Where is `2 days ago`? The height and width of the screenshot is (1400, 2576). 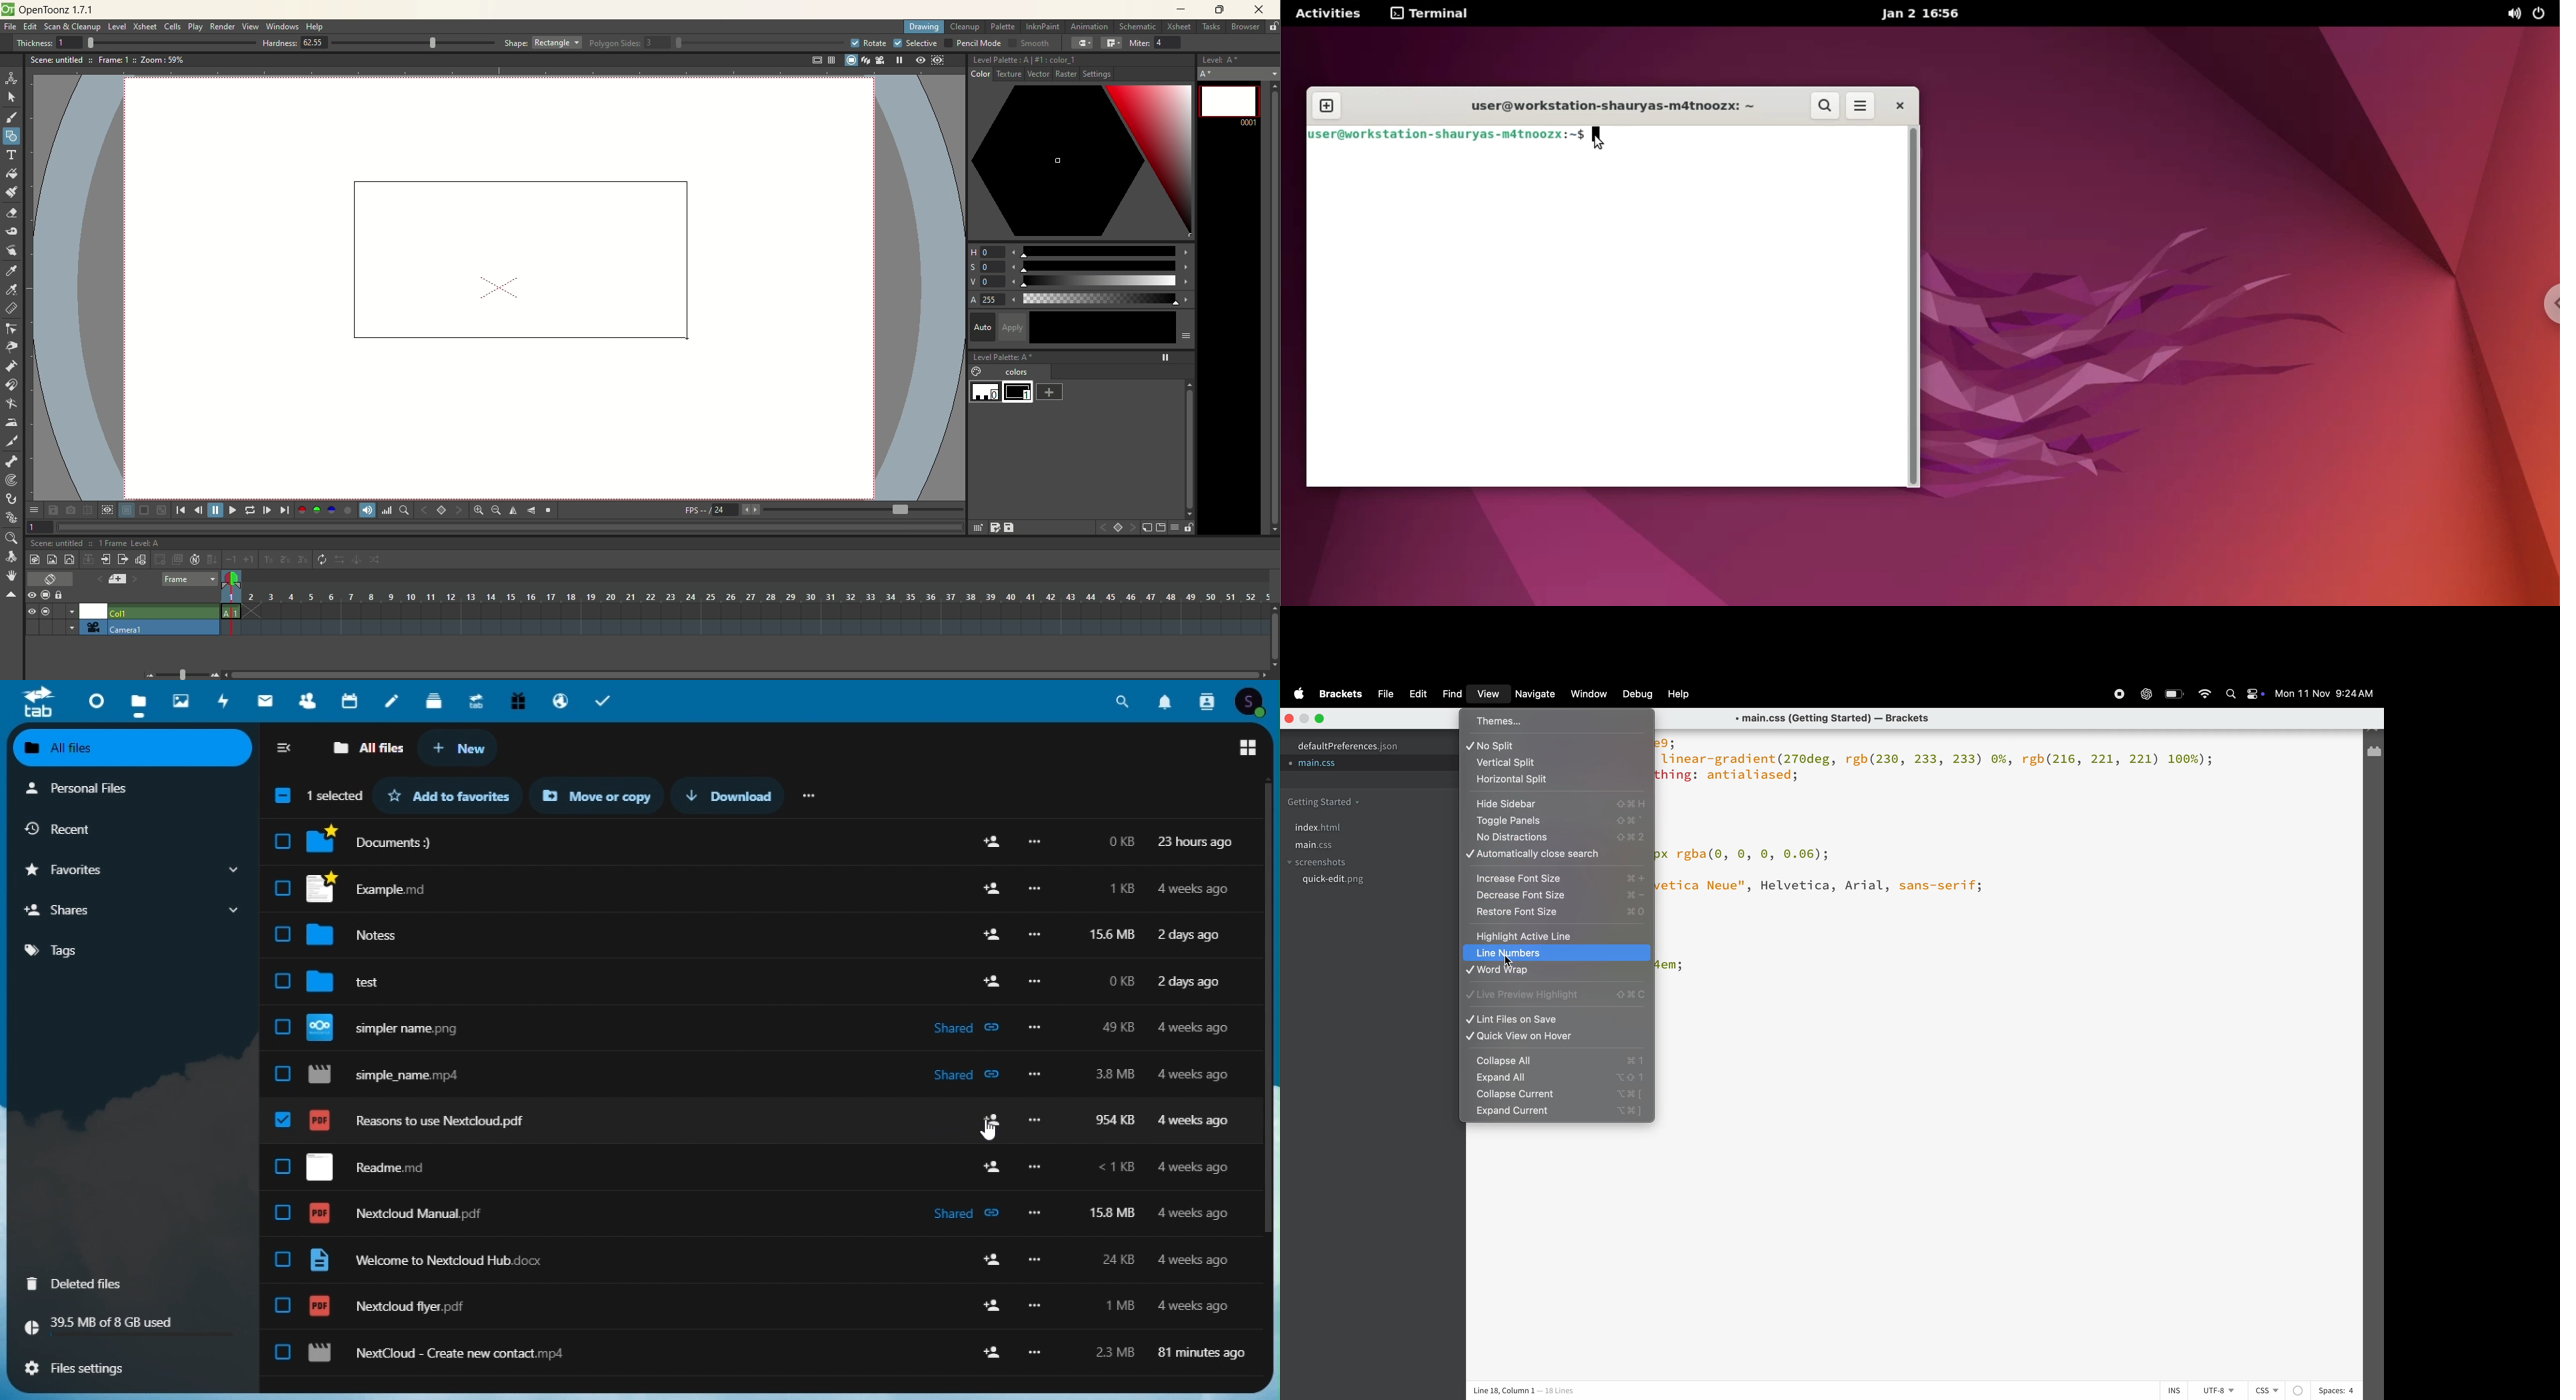
2 days ago is located at coordinates (1192, 935).